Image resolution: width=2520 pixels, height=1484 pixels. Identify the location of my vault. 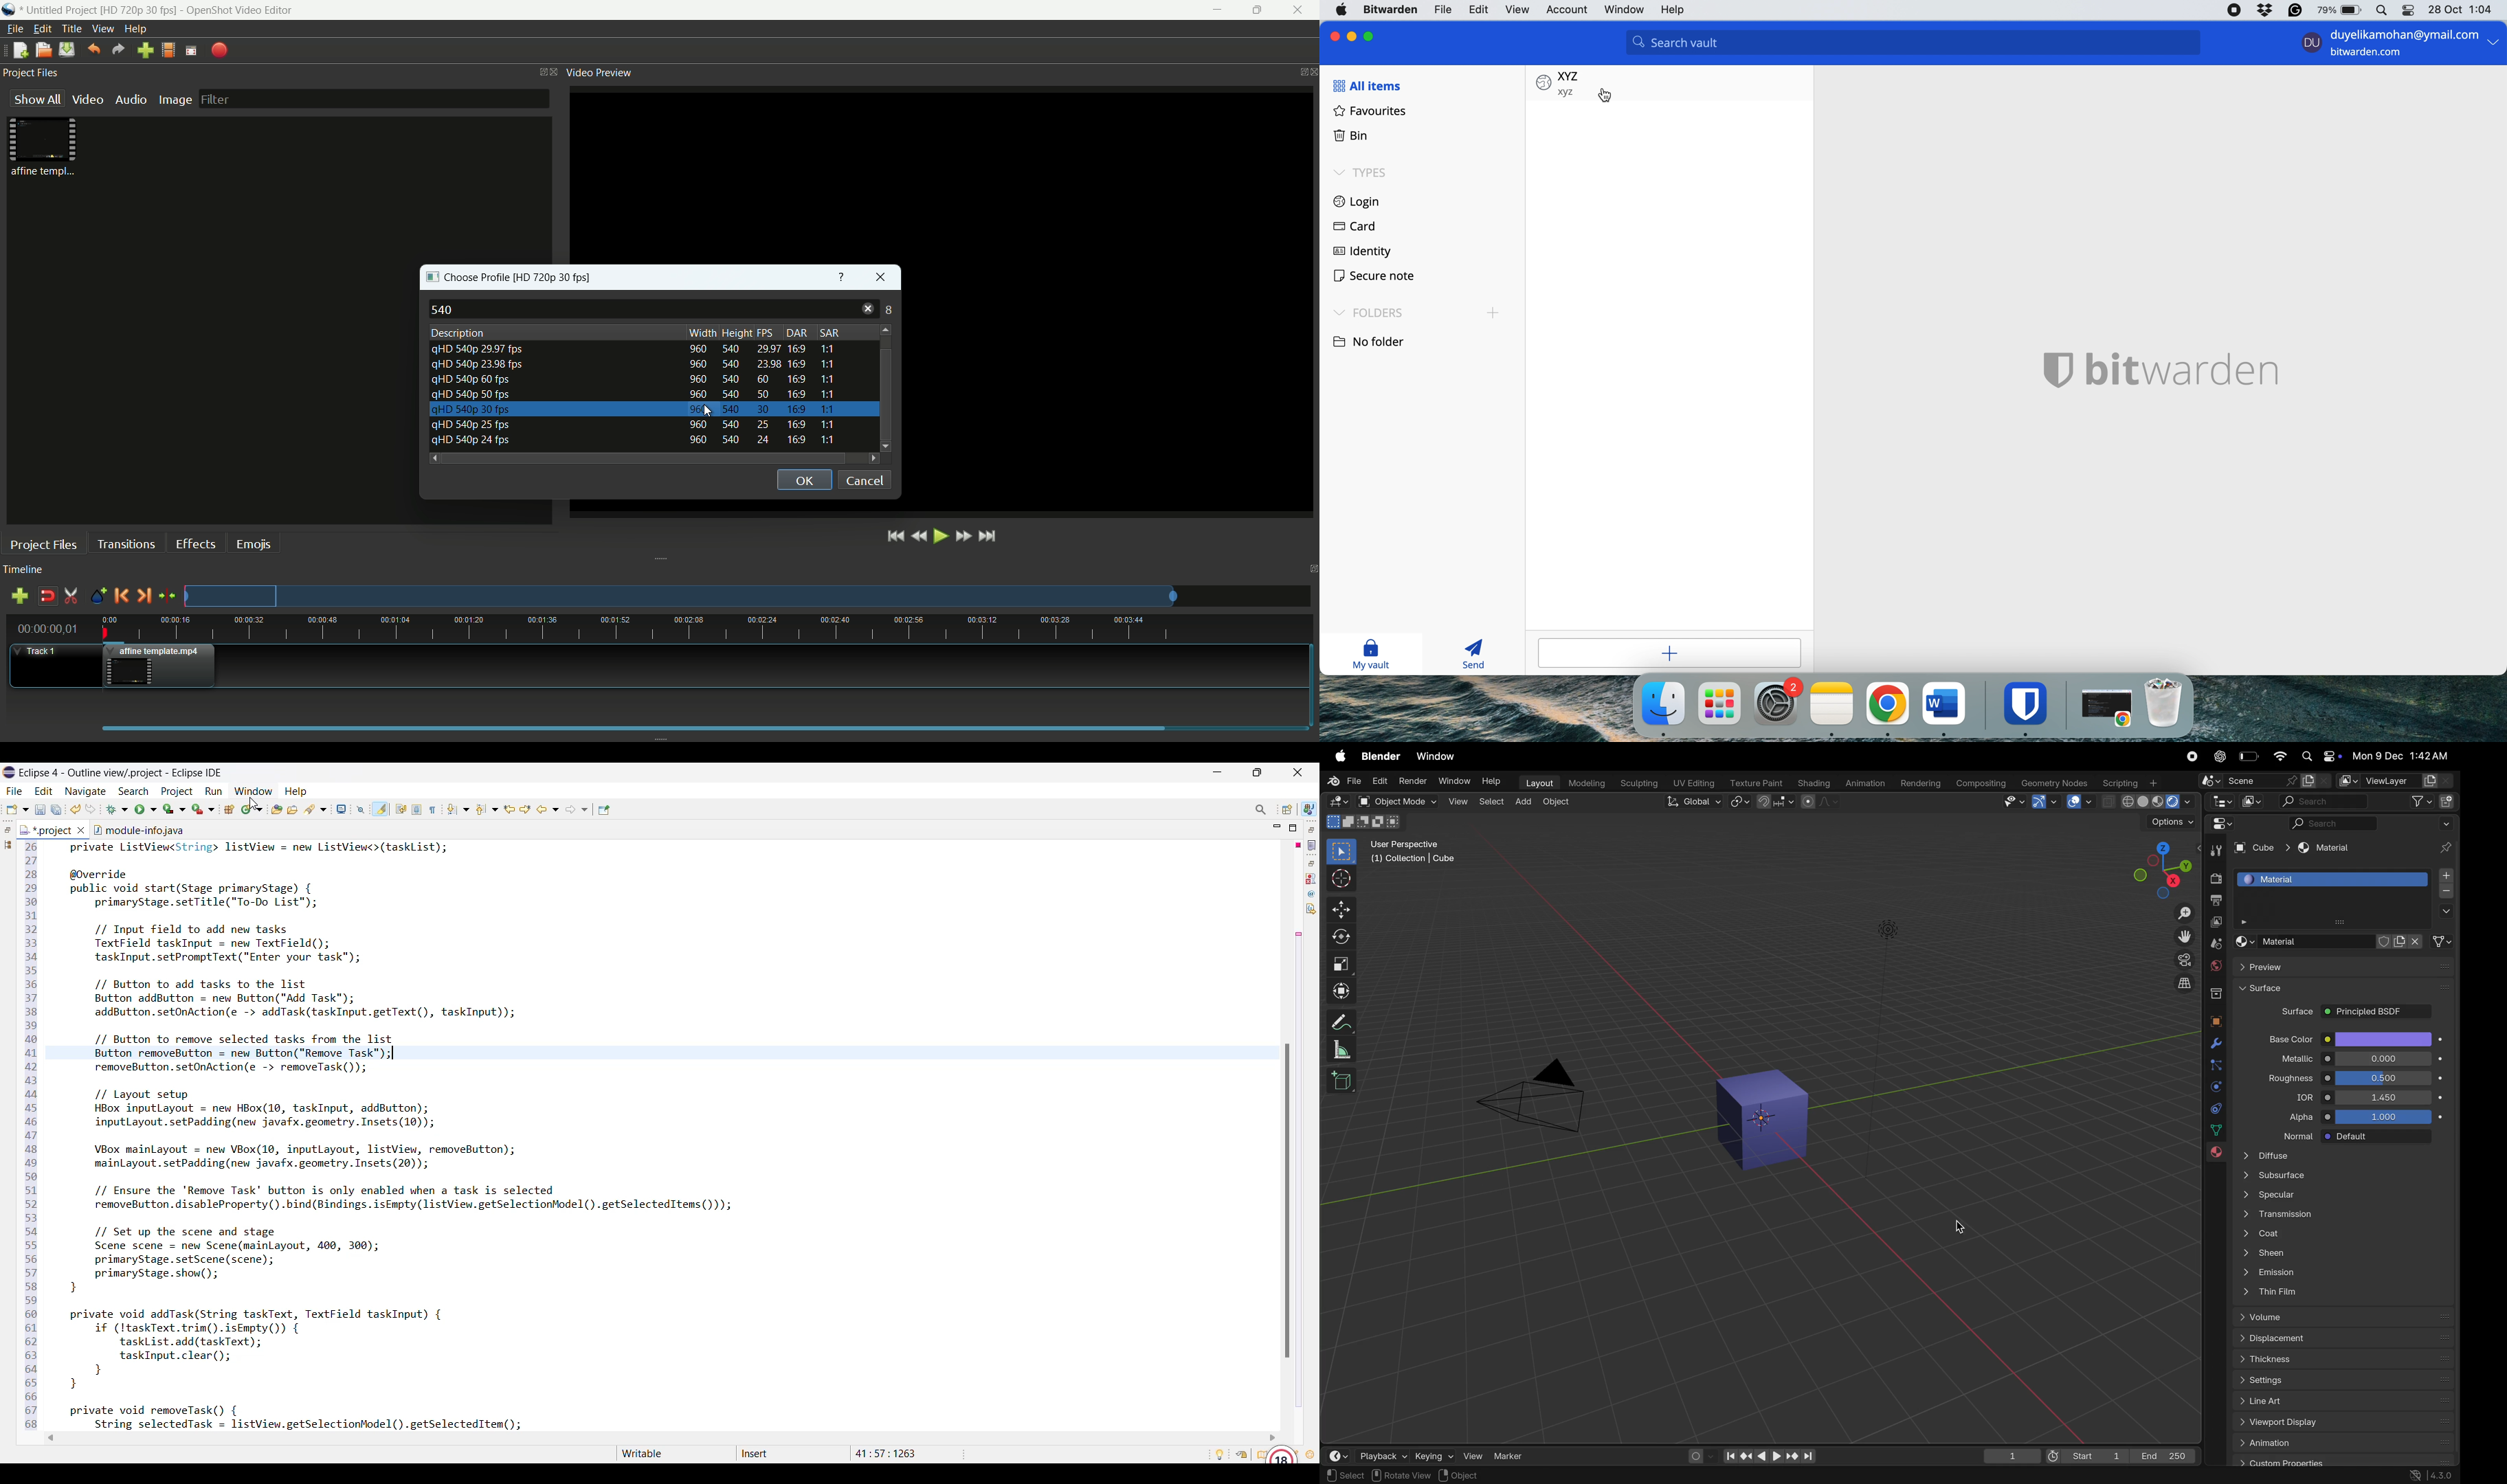
(1378, 655).